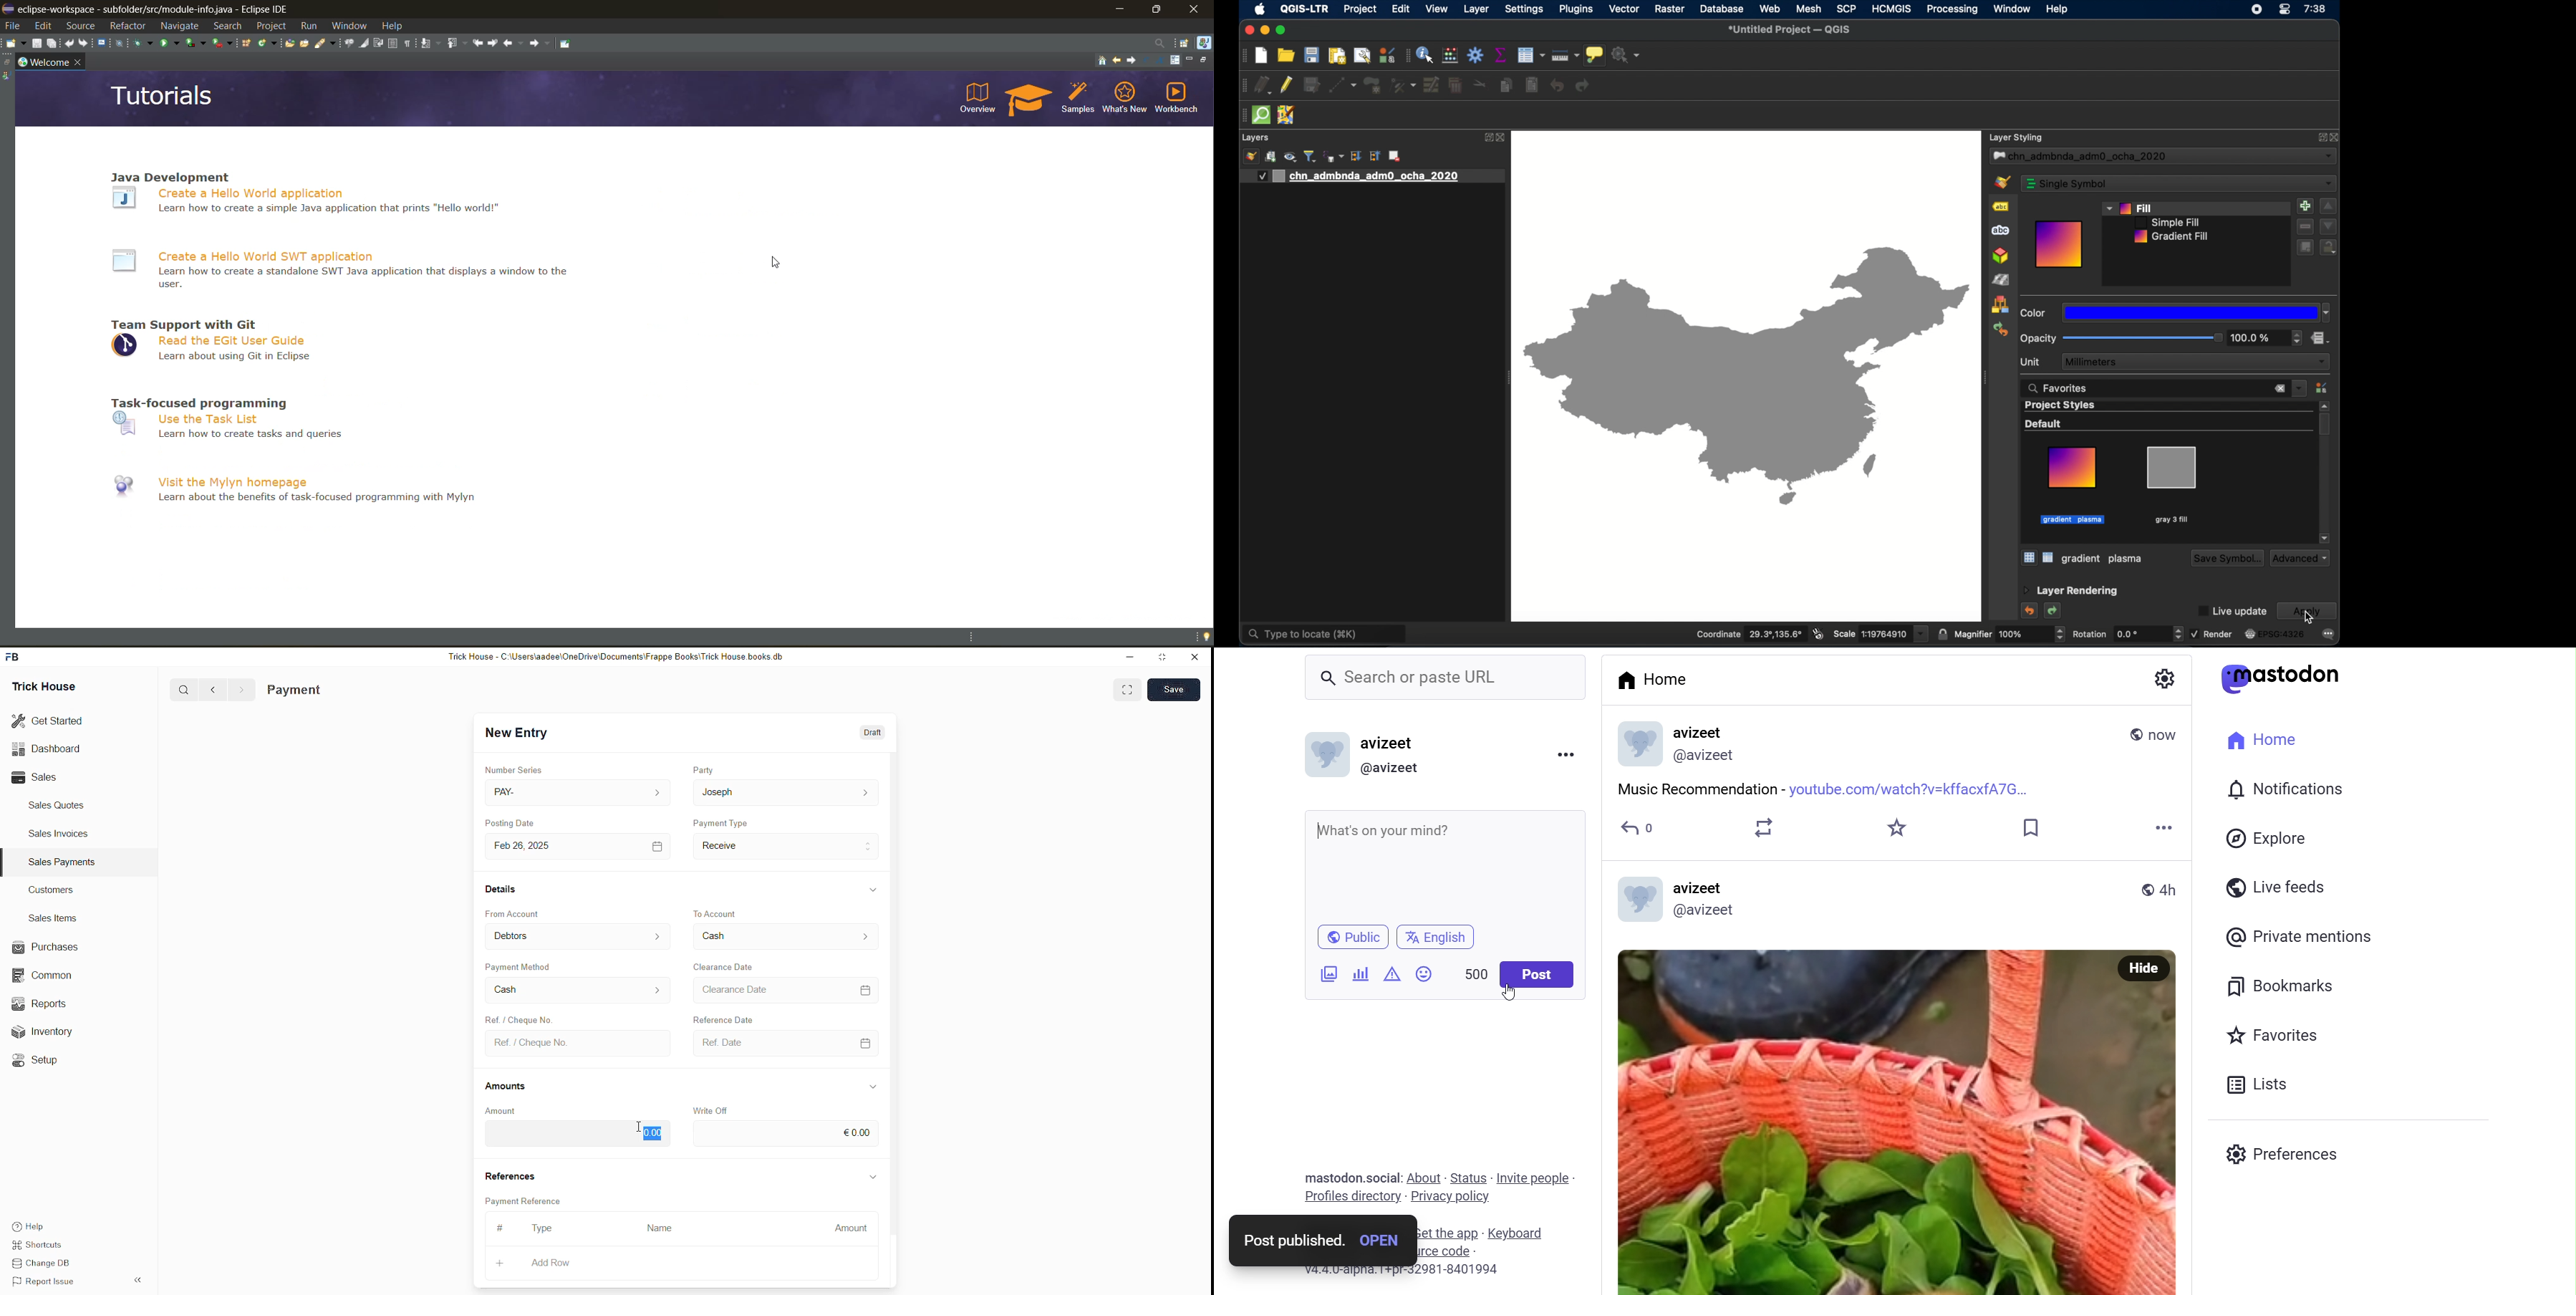 The width and height of the screenshot is (2576, 1316). Describe the element at coordinates (1569, 754) in the screenshot. I see `Menu` at that location.